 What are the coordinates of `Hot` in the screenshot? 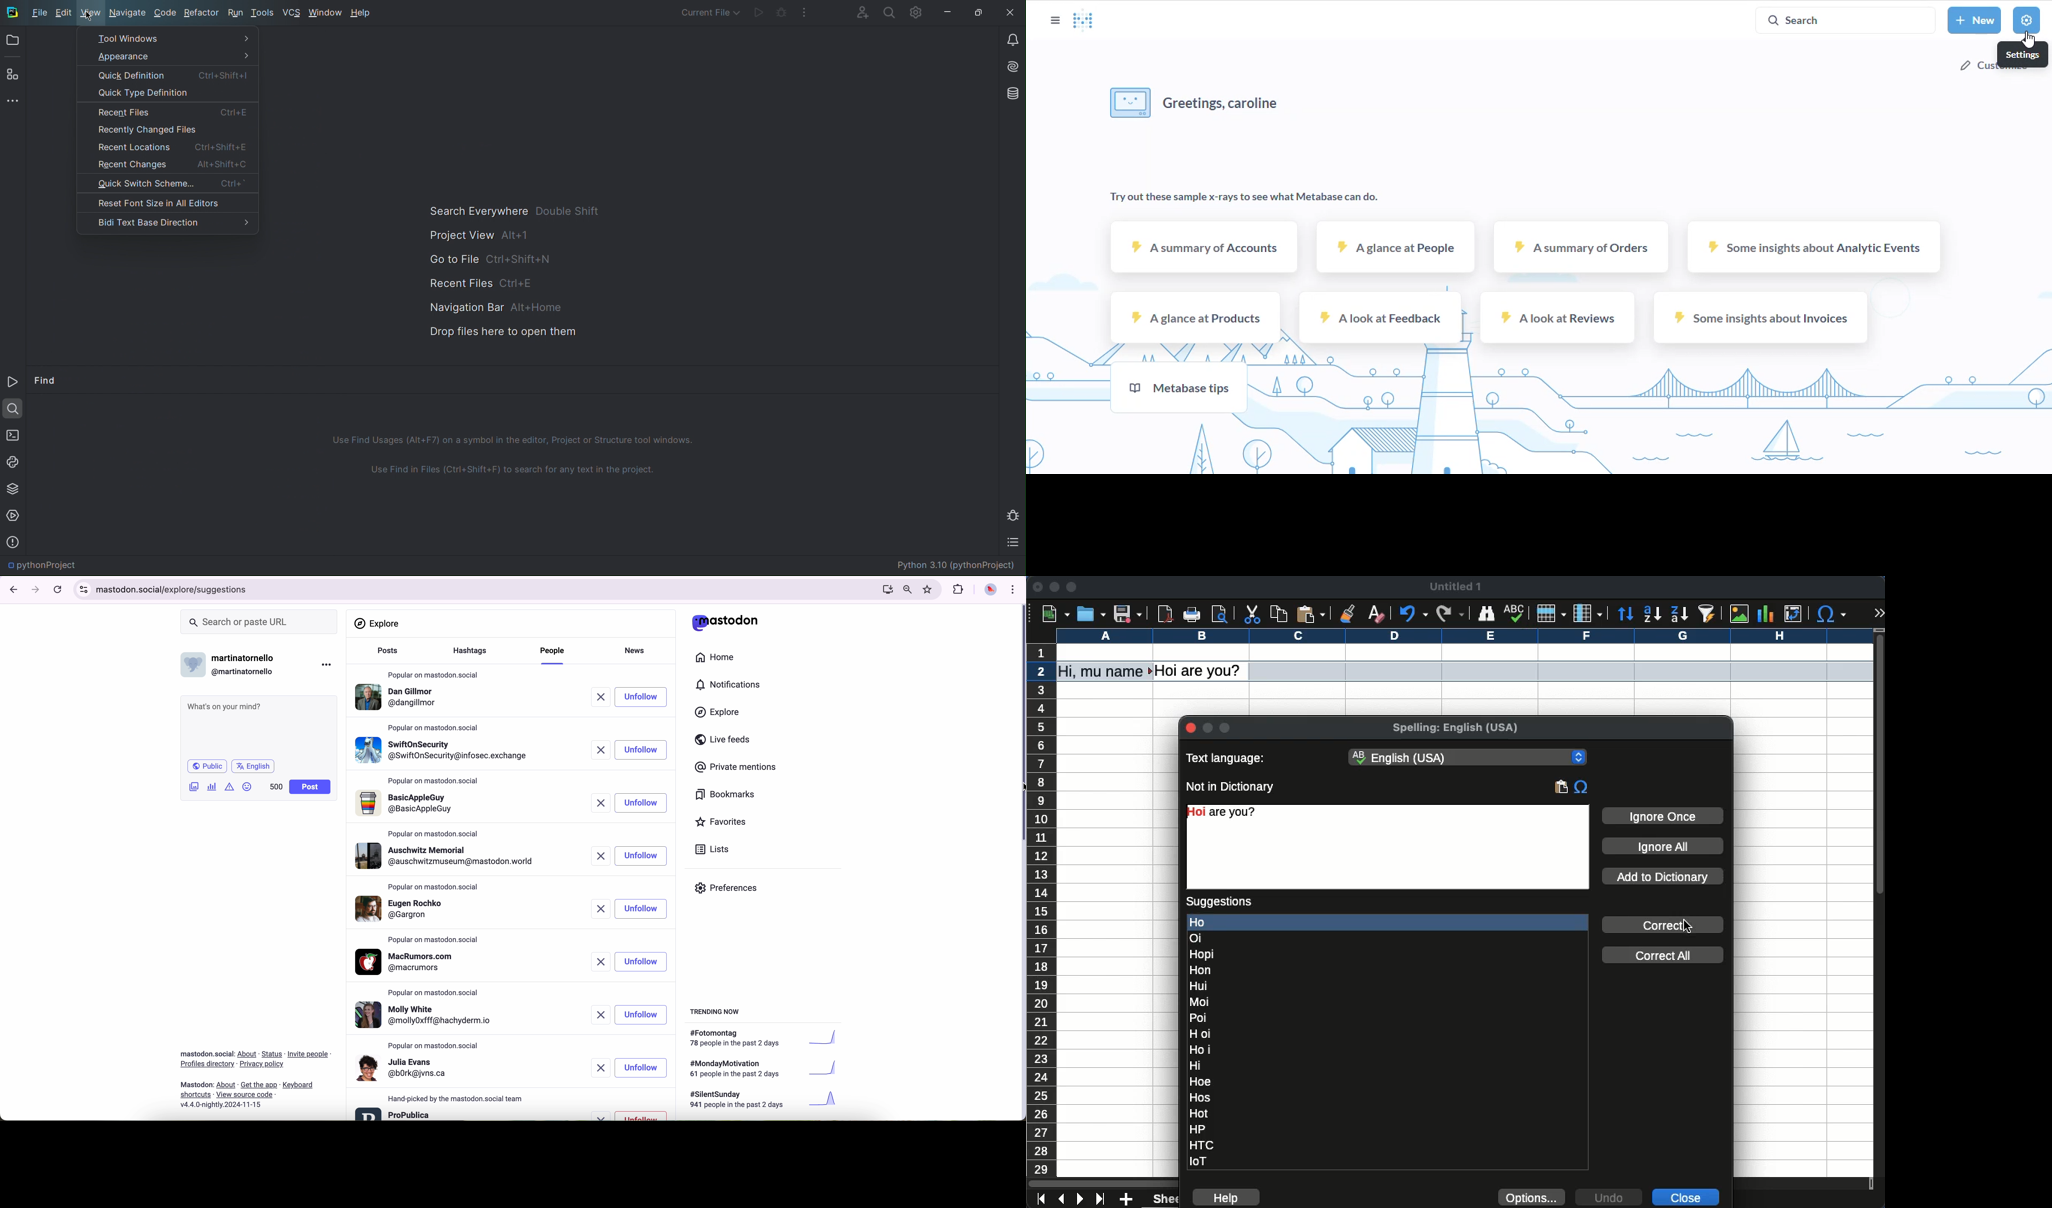 It's located at (1200, 1113).